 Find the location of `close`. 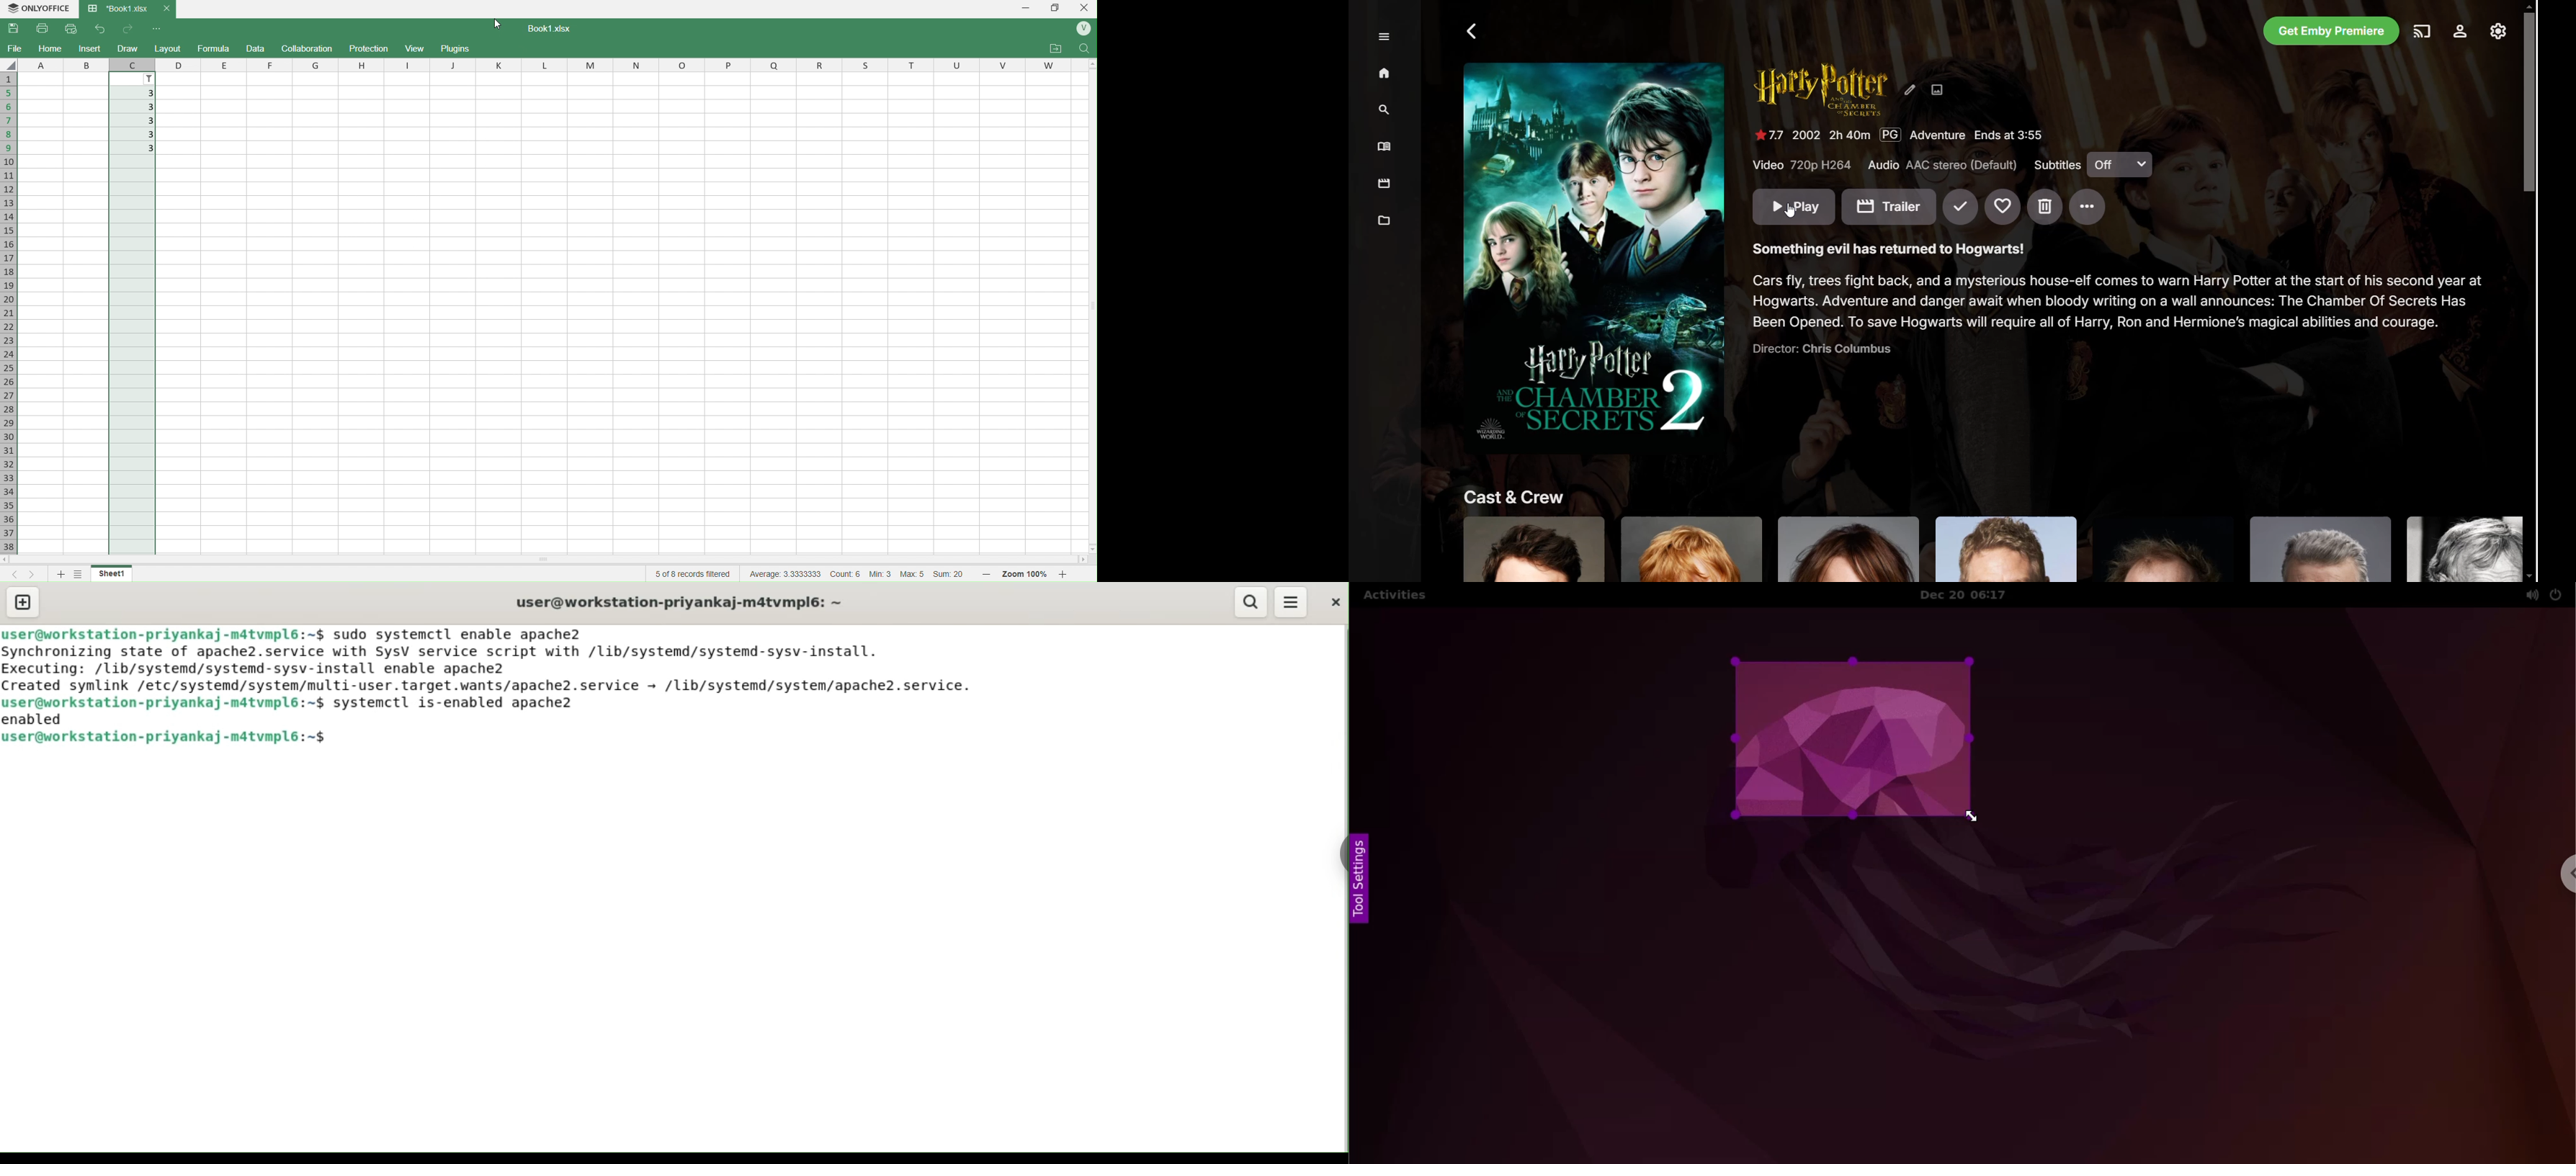

close is located at coordinates (1333, 601).